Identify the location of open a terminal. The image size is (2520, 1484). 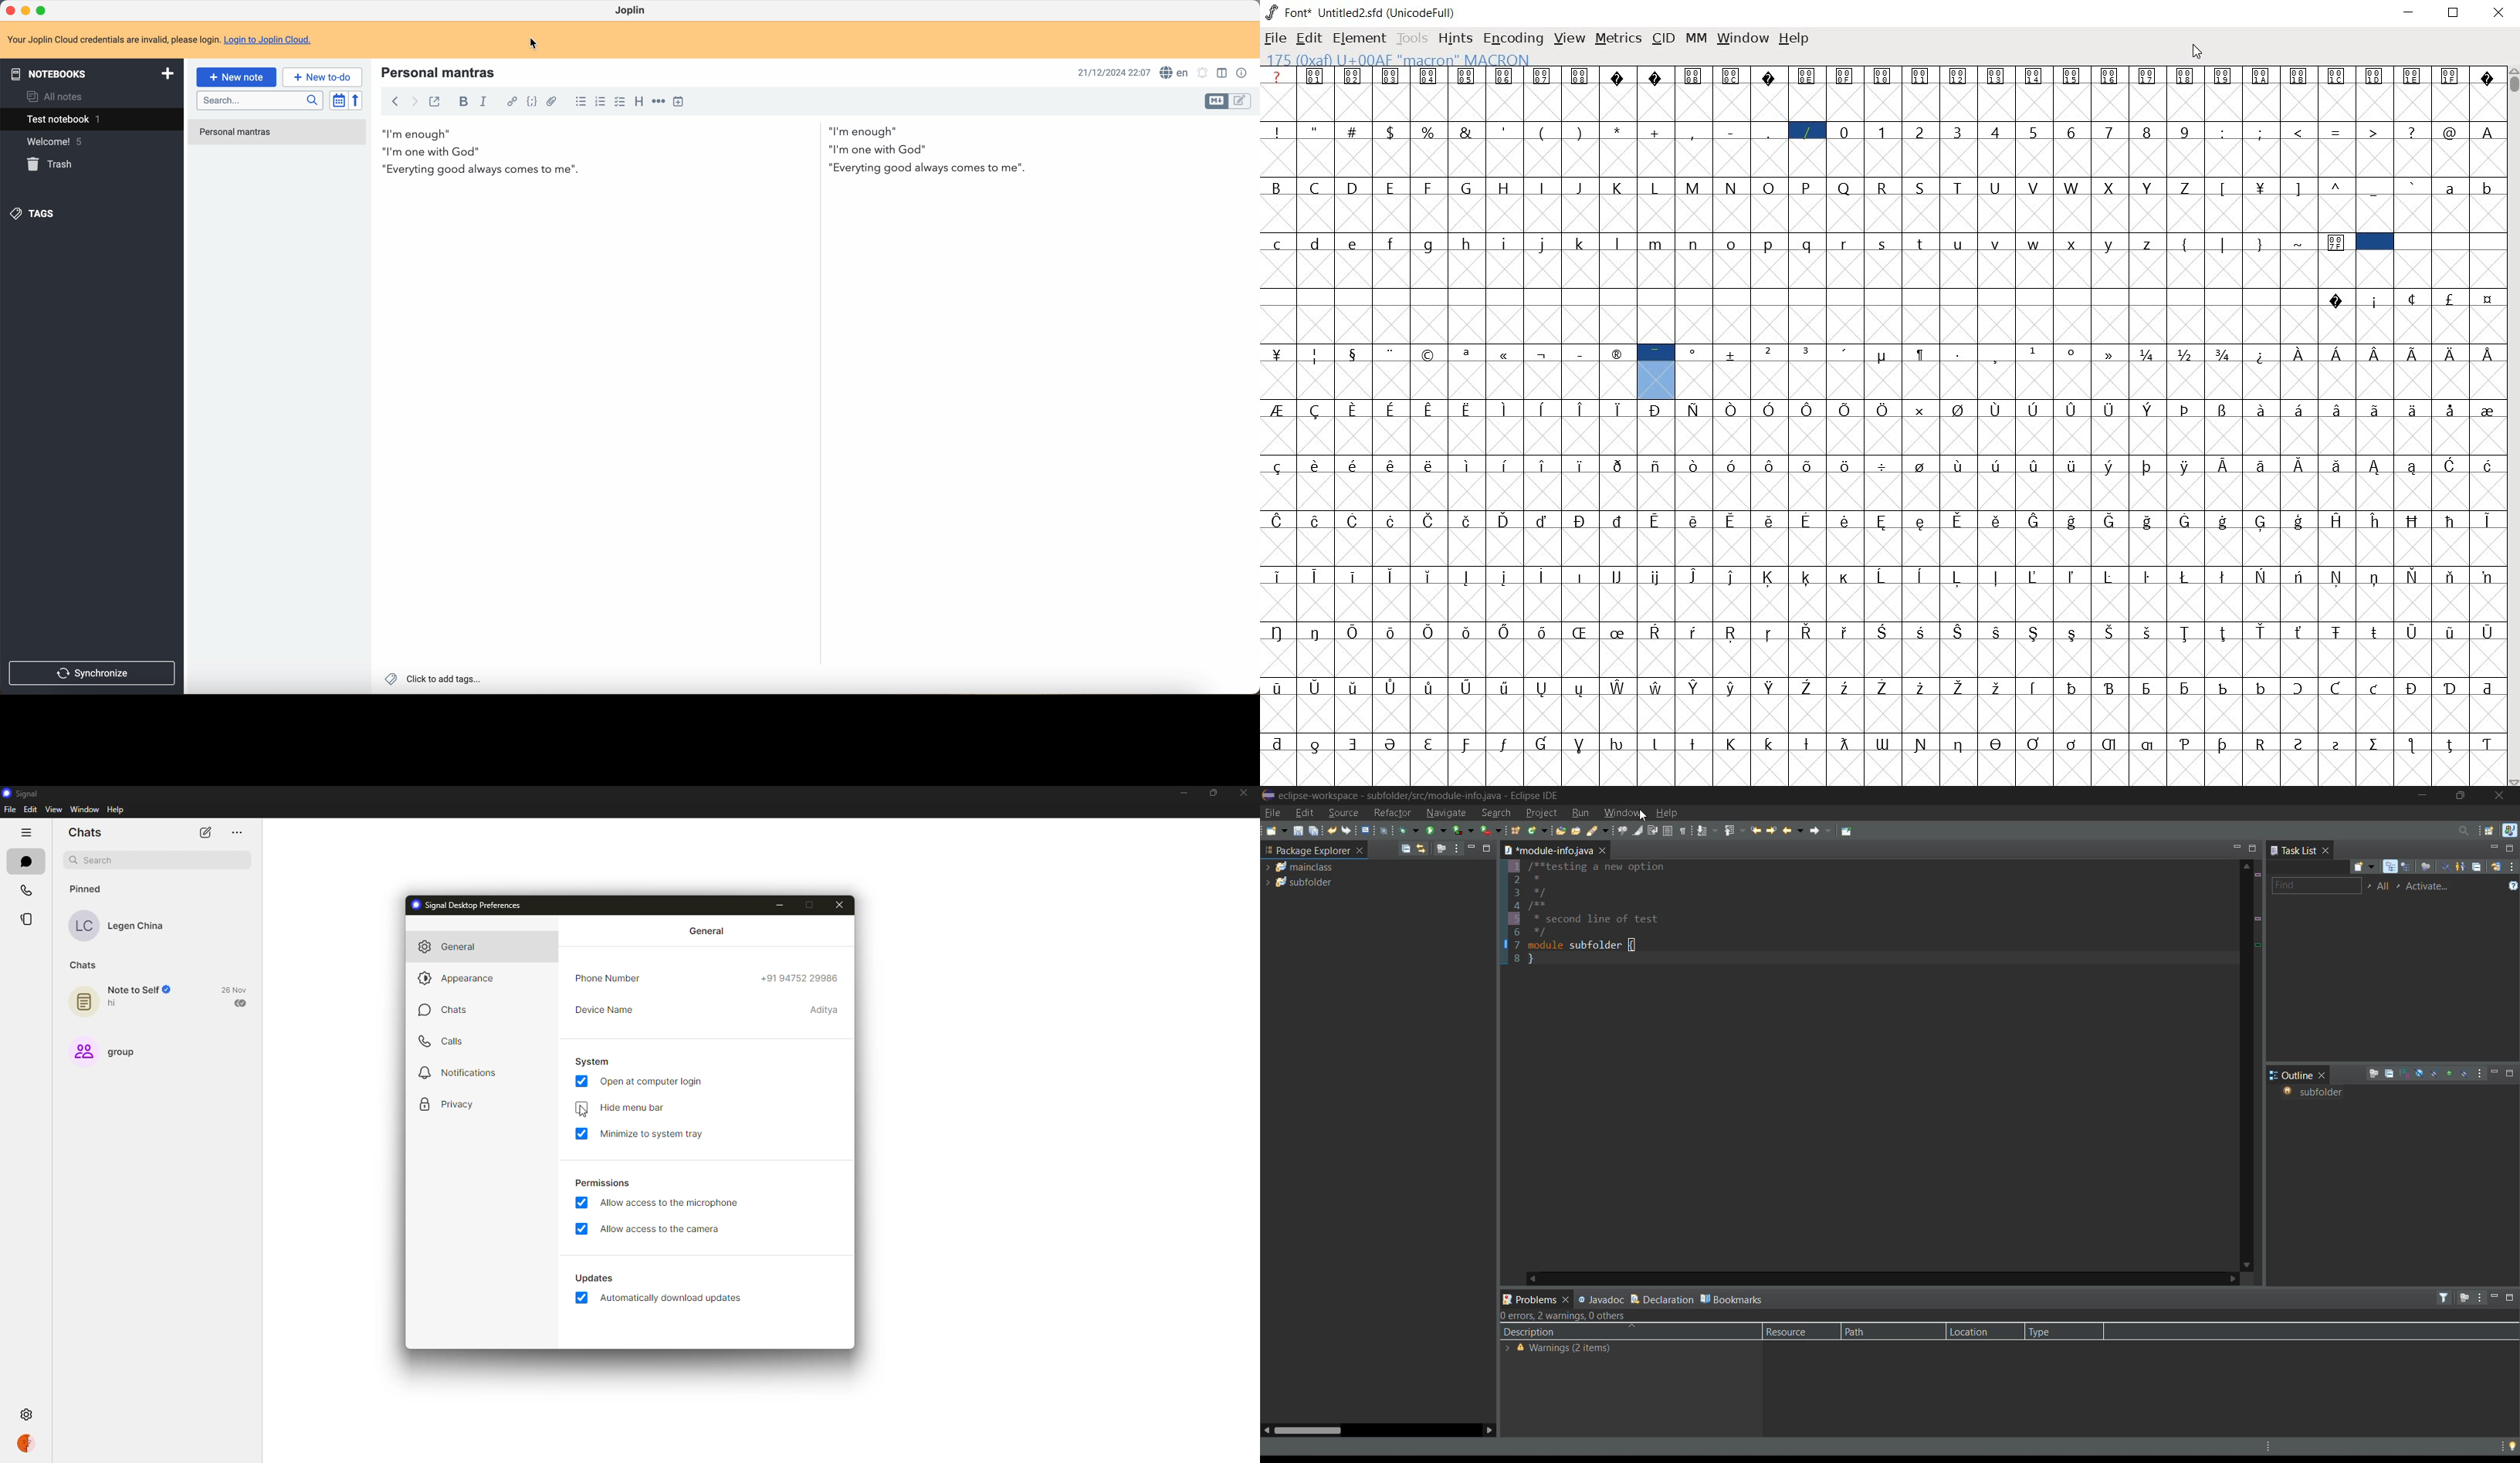
(1364, 829).